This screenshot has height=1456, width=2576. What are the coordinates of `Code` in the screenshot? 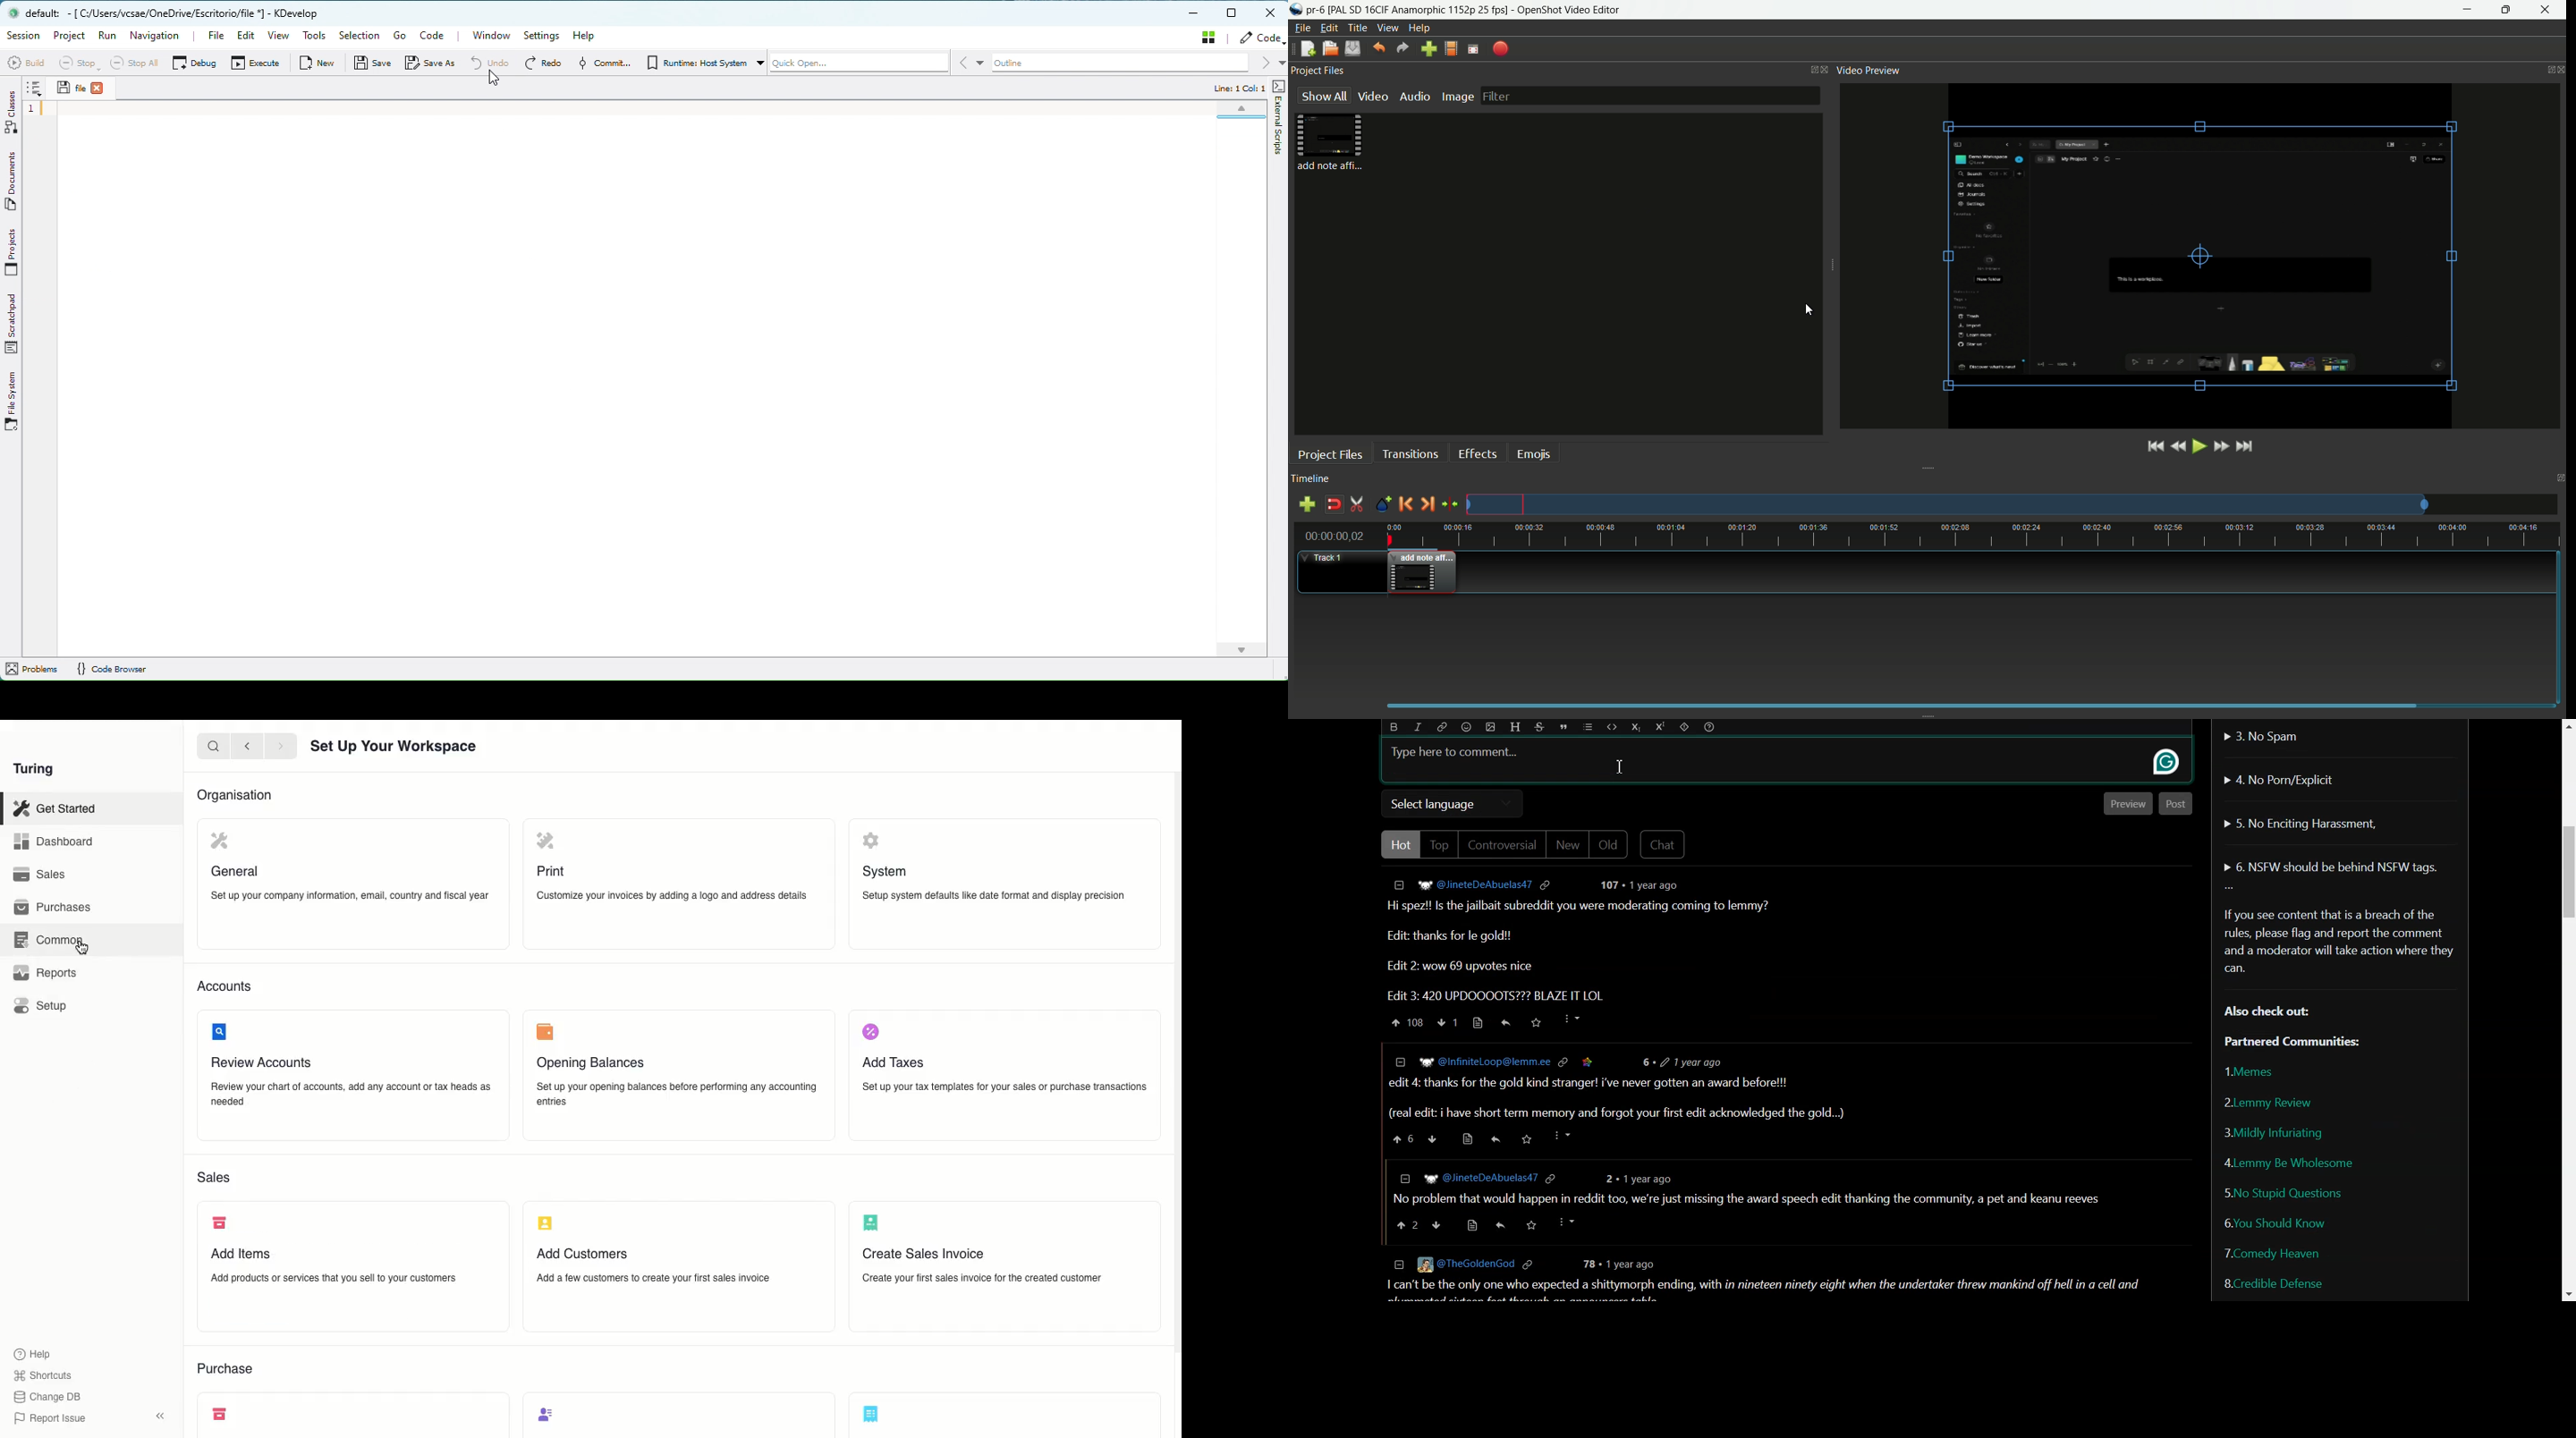 It's located at (1611, 728).